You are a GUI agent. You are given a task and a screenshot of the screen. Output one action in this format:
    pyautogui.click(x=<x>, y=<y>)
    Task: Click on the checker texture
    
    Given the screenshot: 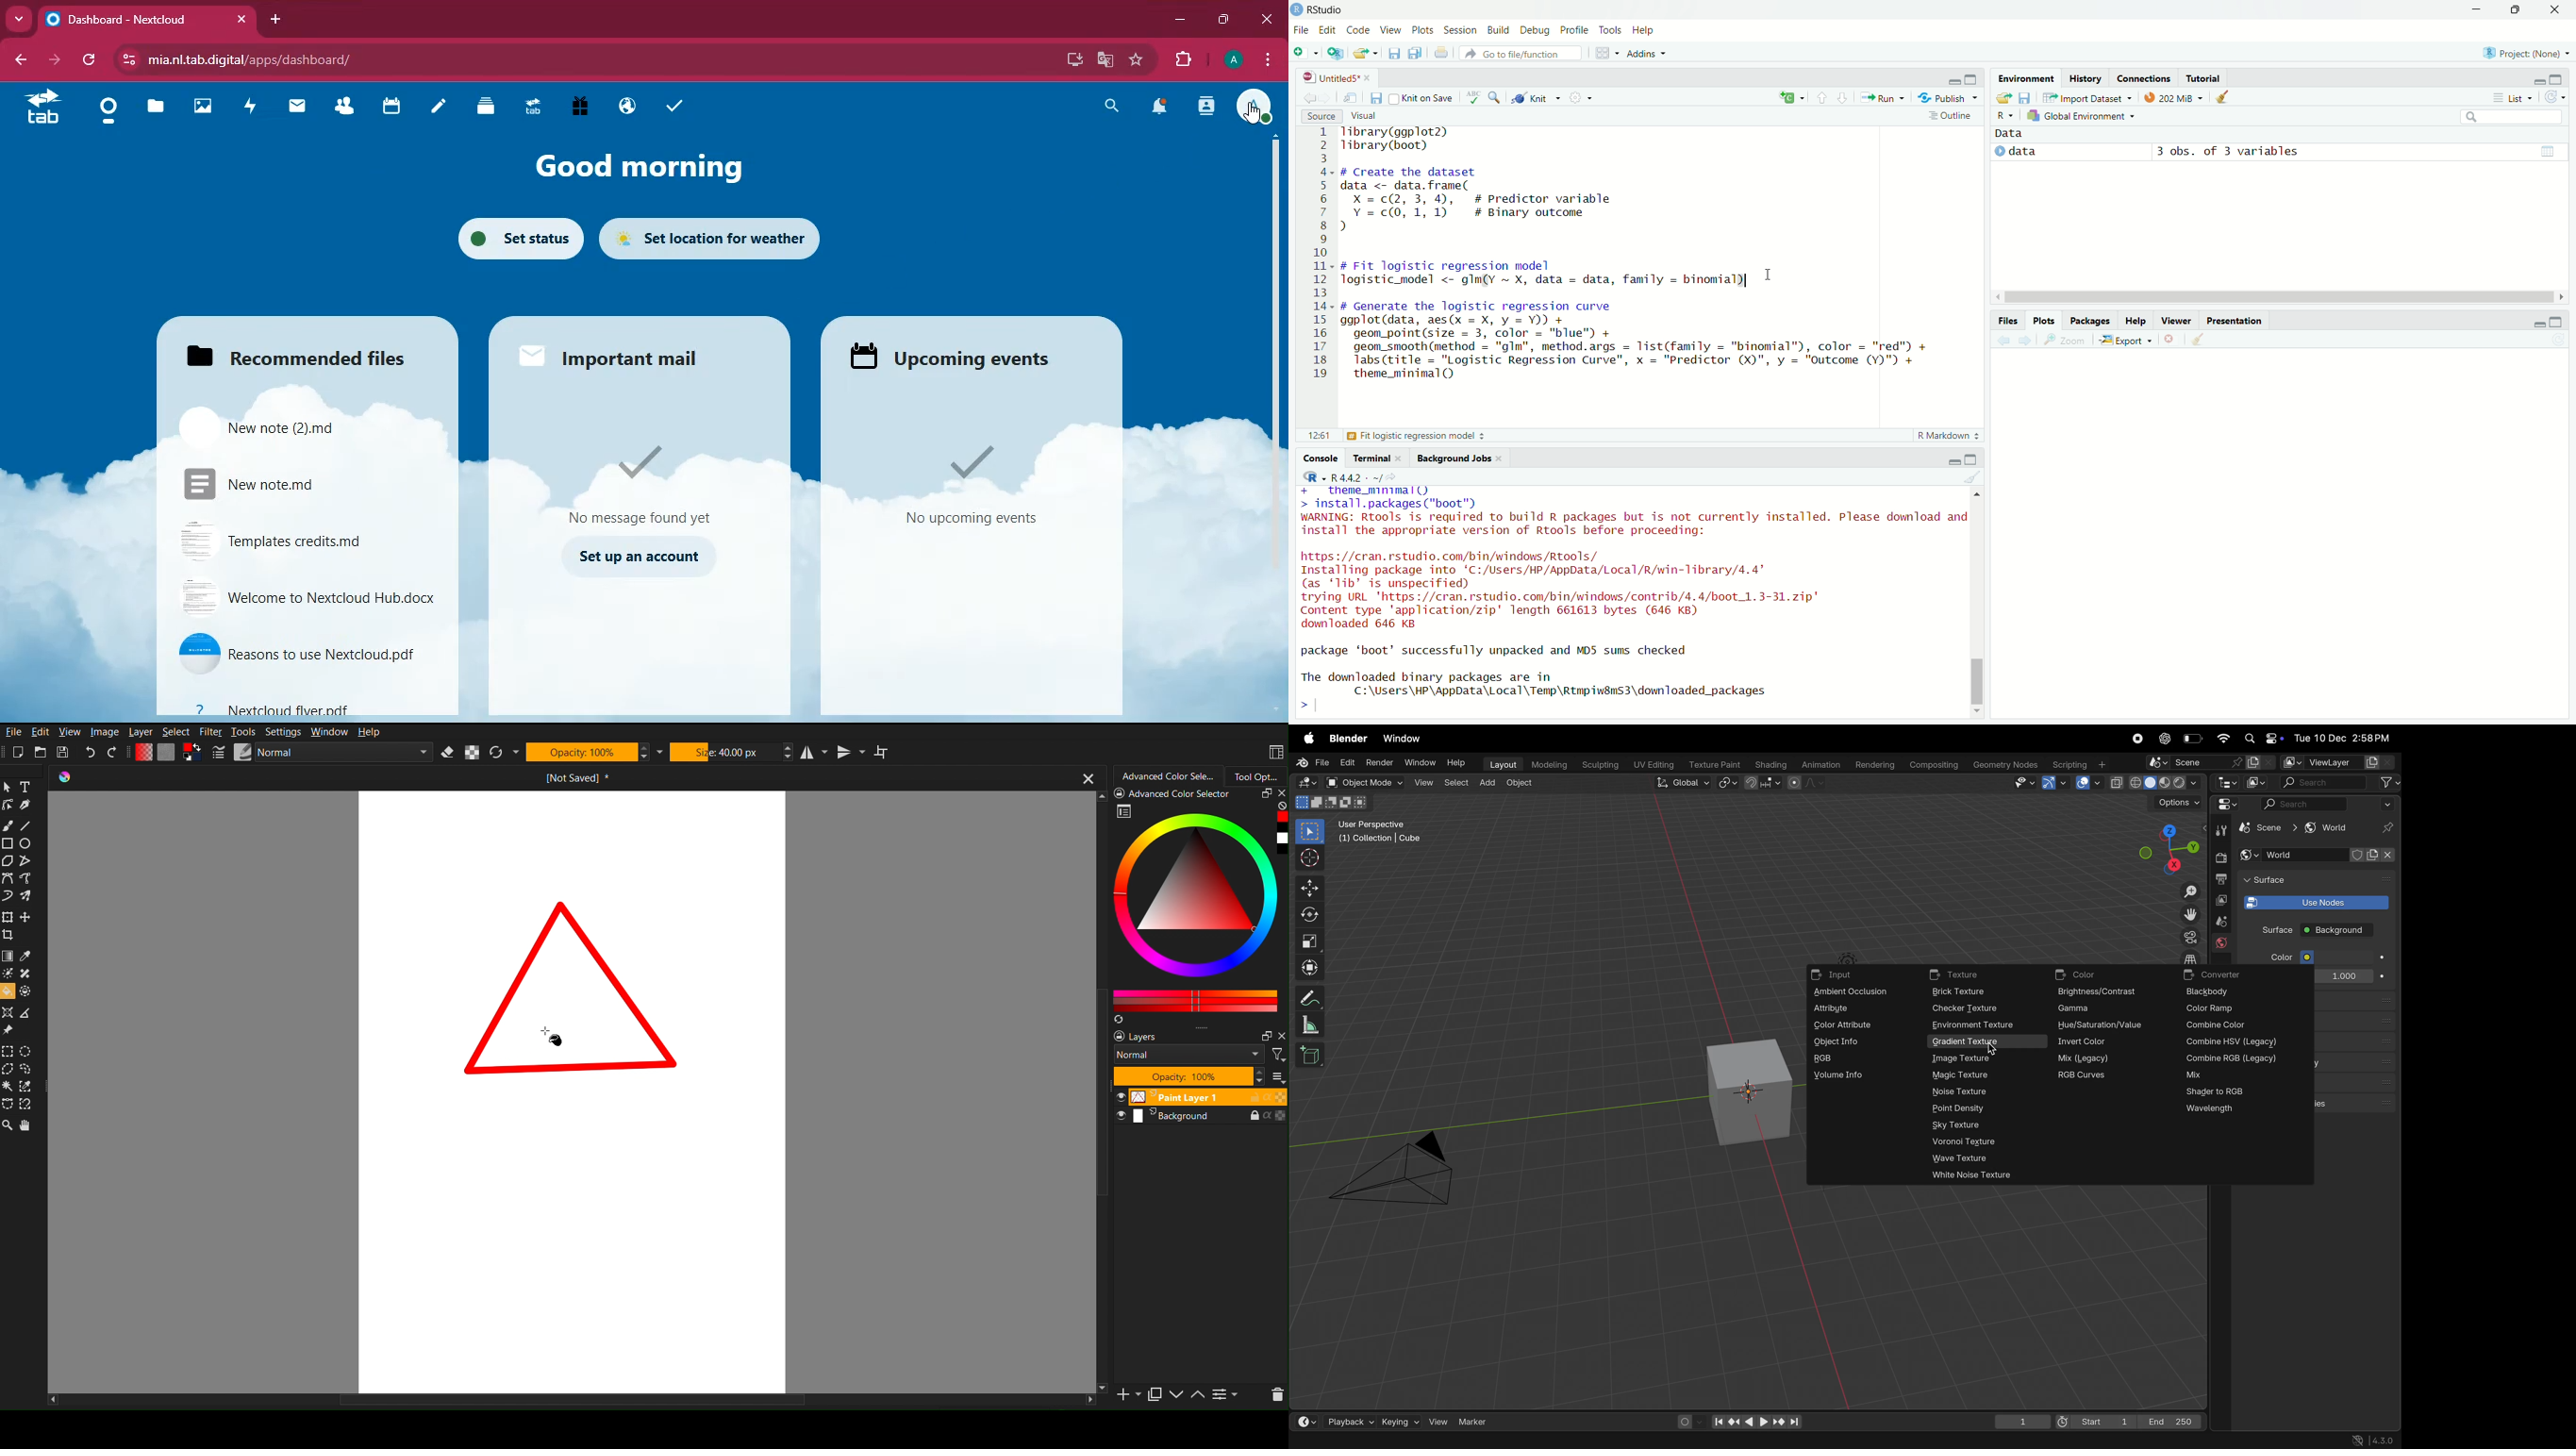 What is the action you would take?
    pyautogui.click(x=1970, y=1009)
    